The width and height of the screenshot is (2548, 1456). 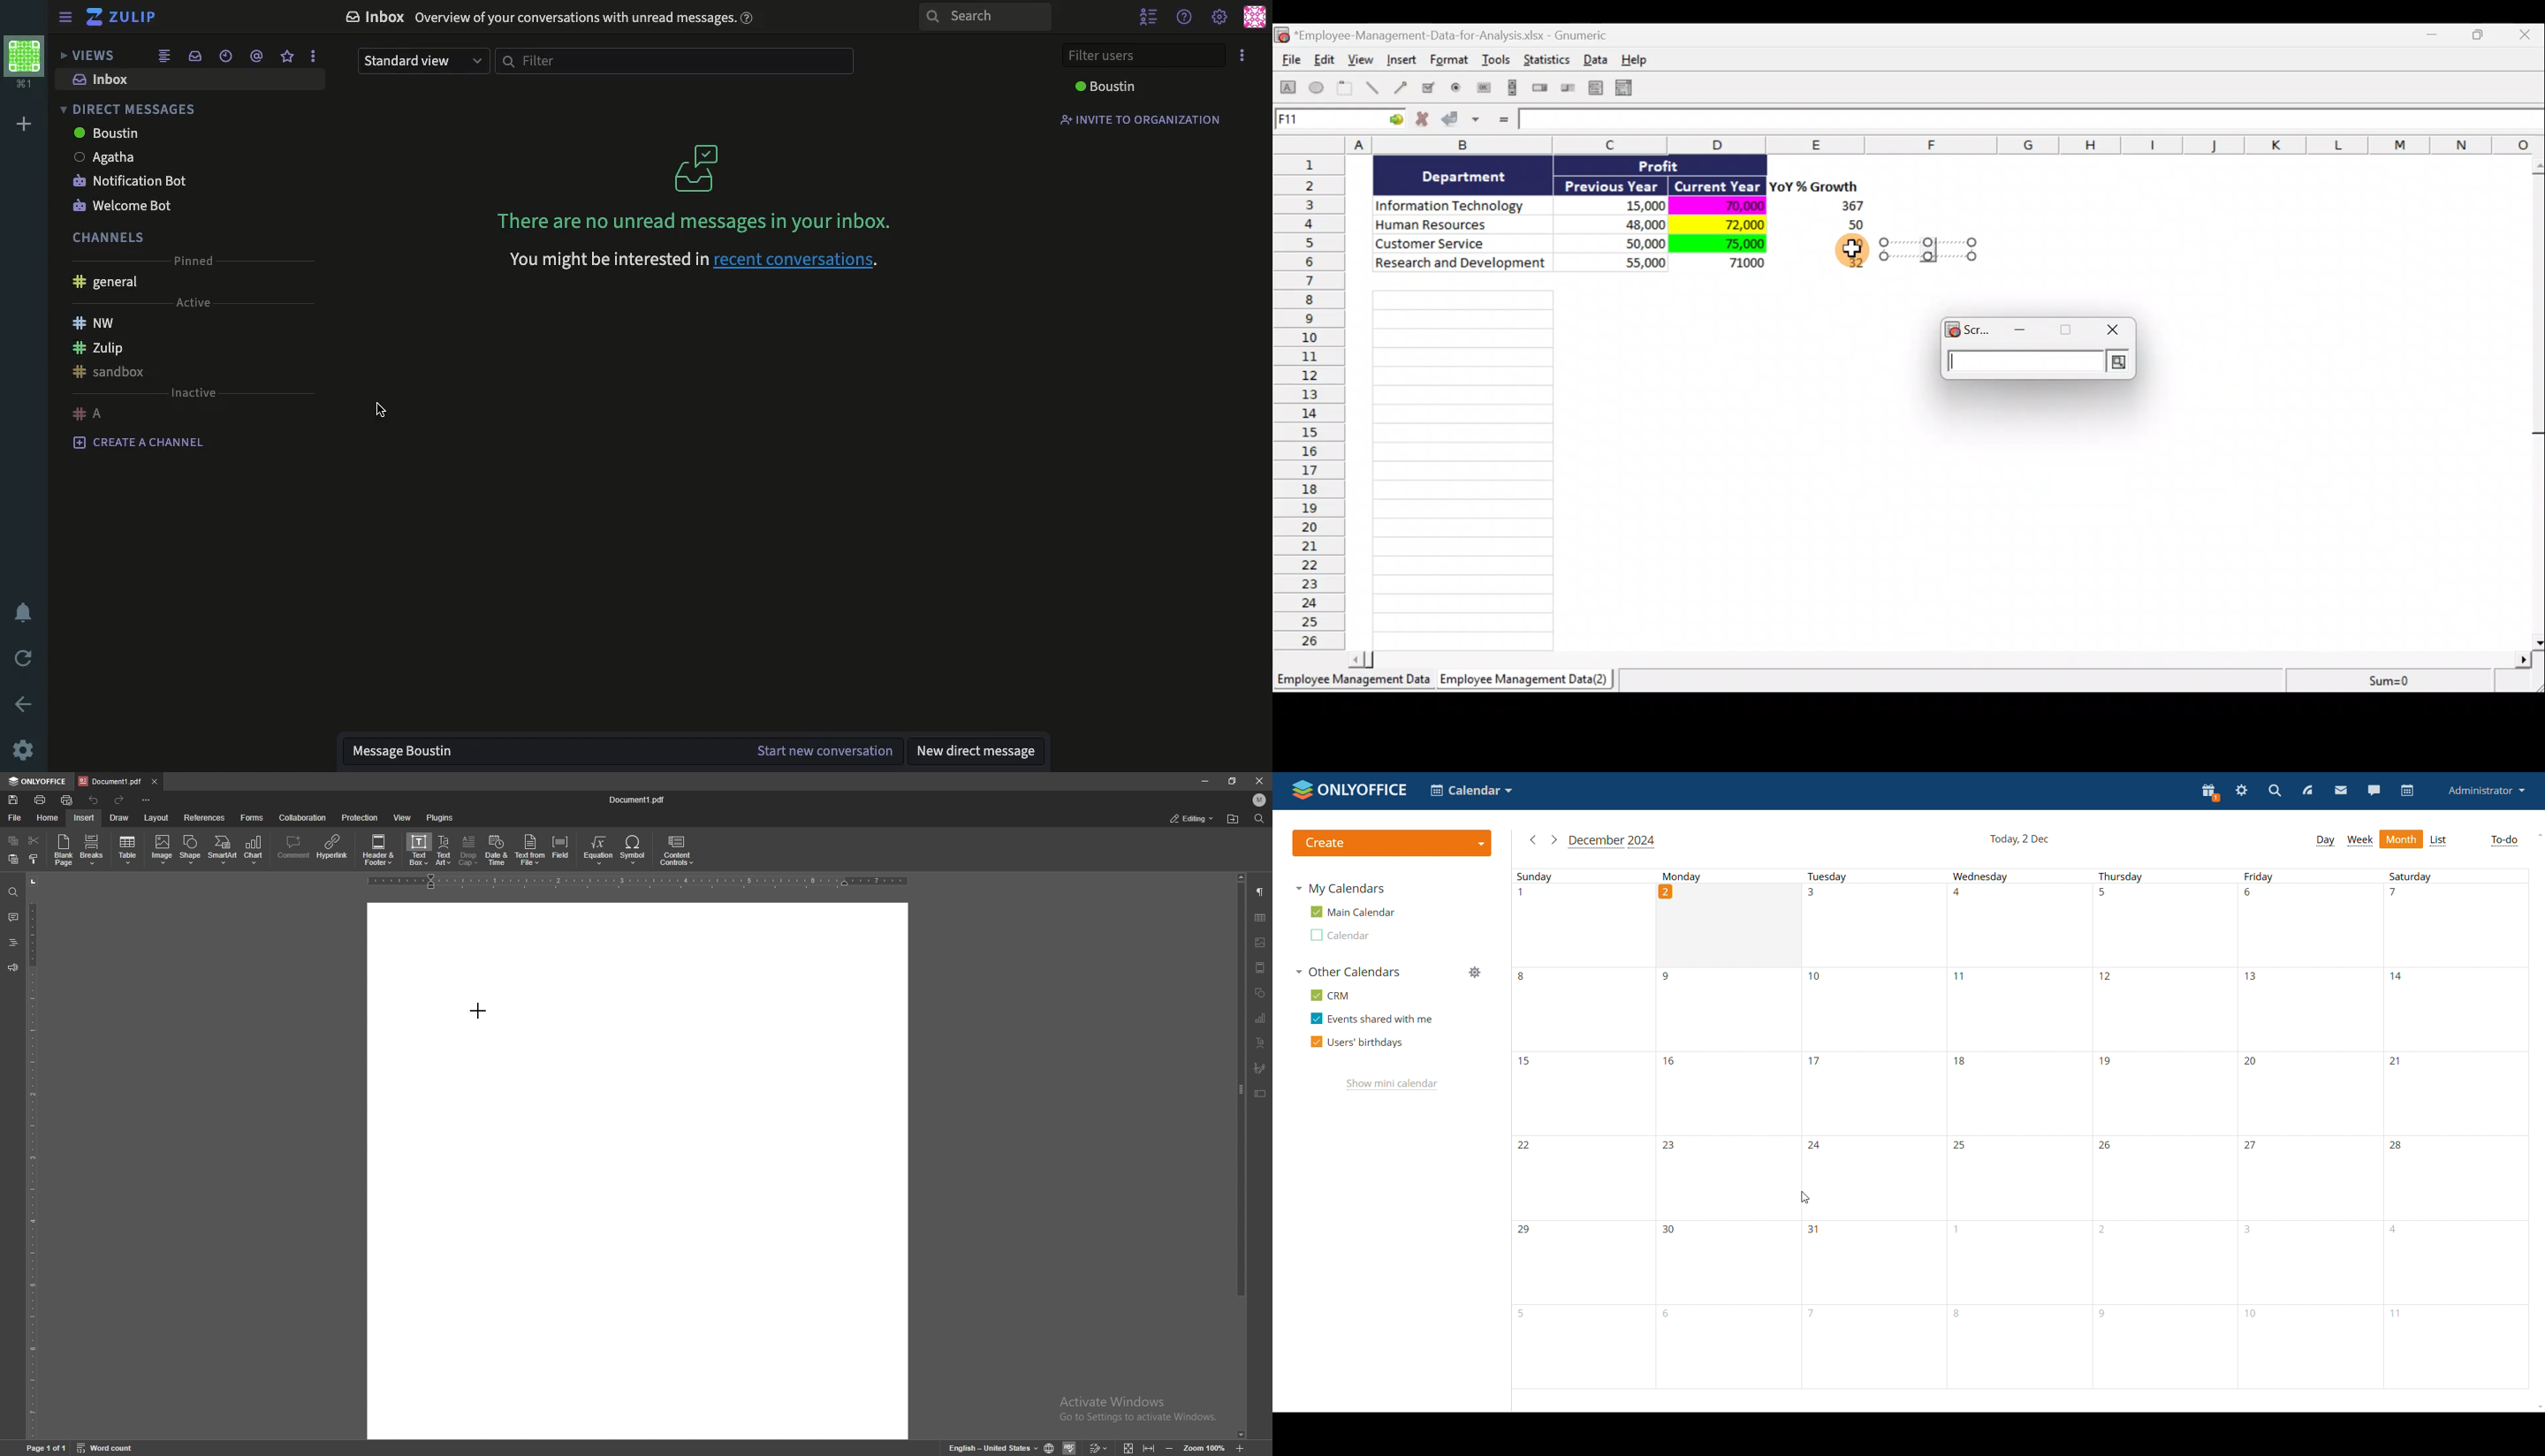 I want to click on There are no unread messages in your inbox., so click(x=696, y=186).